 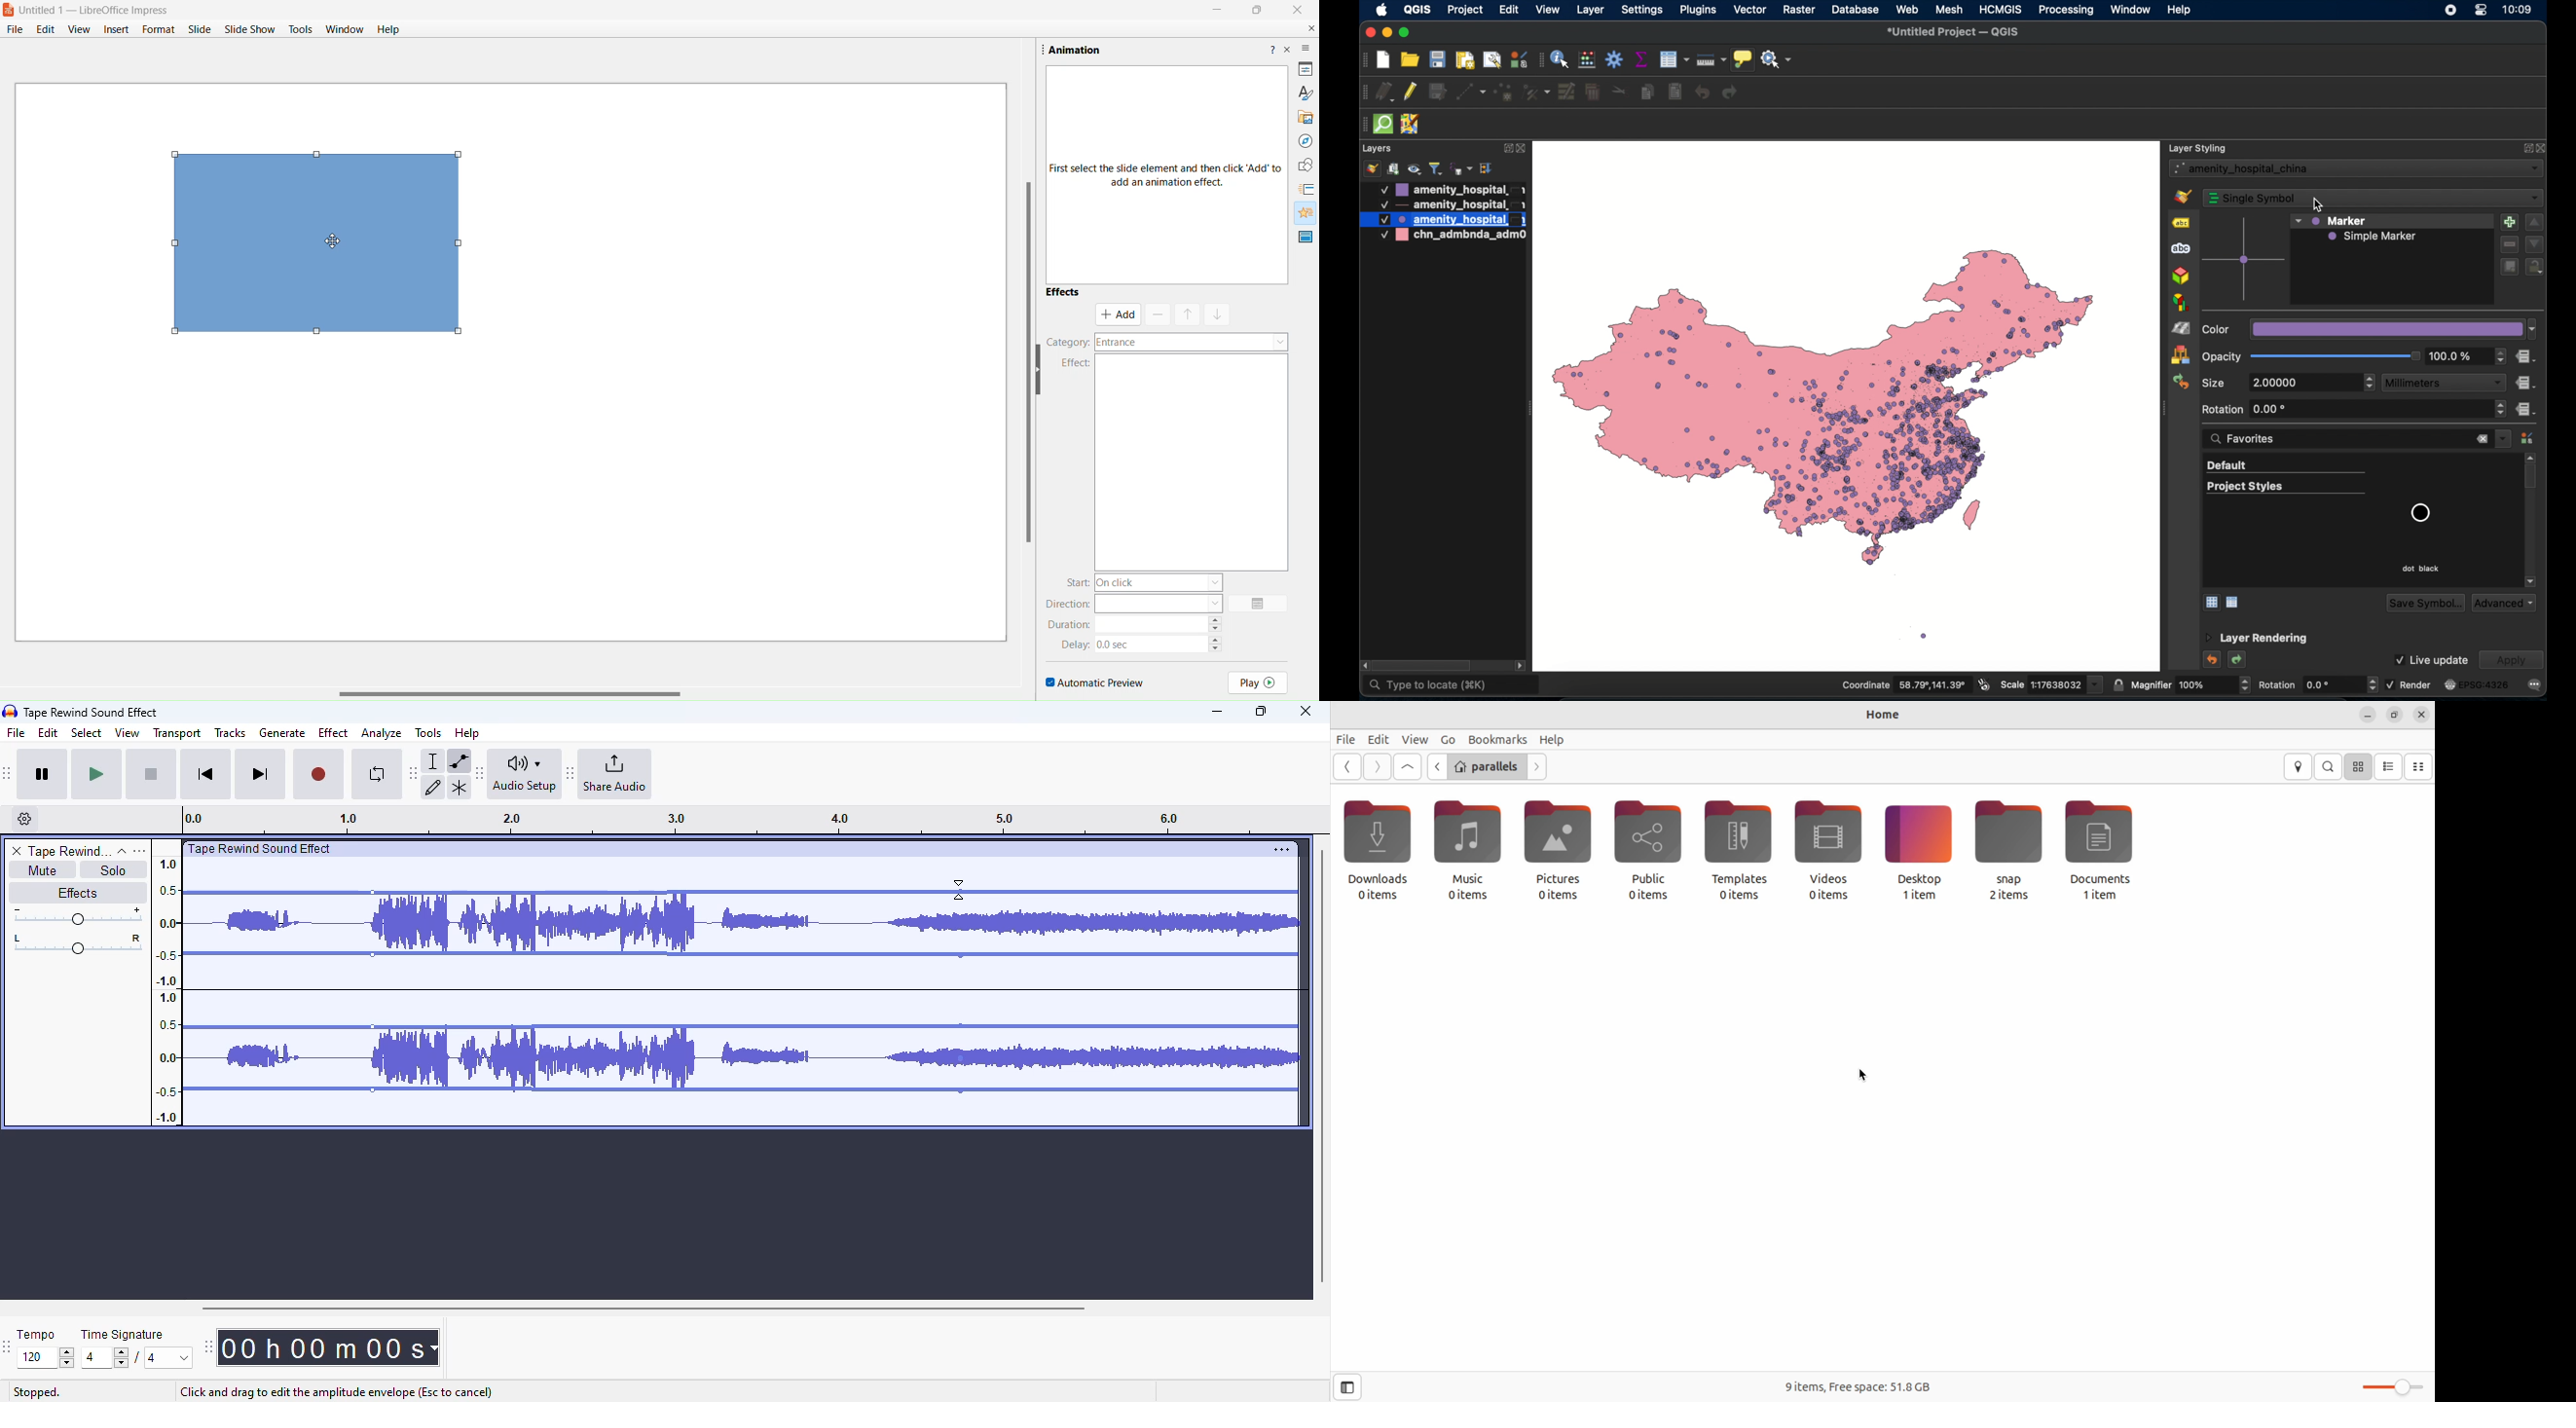 I want to click on view, so click(x=128, y=733).